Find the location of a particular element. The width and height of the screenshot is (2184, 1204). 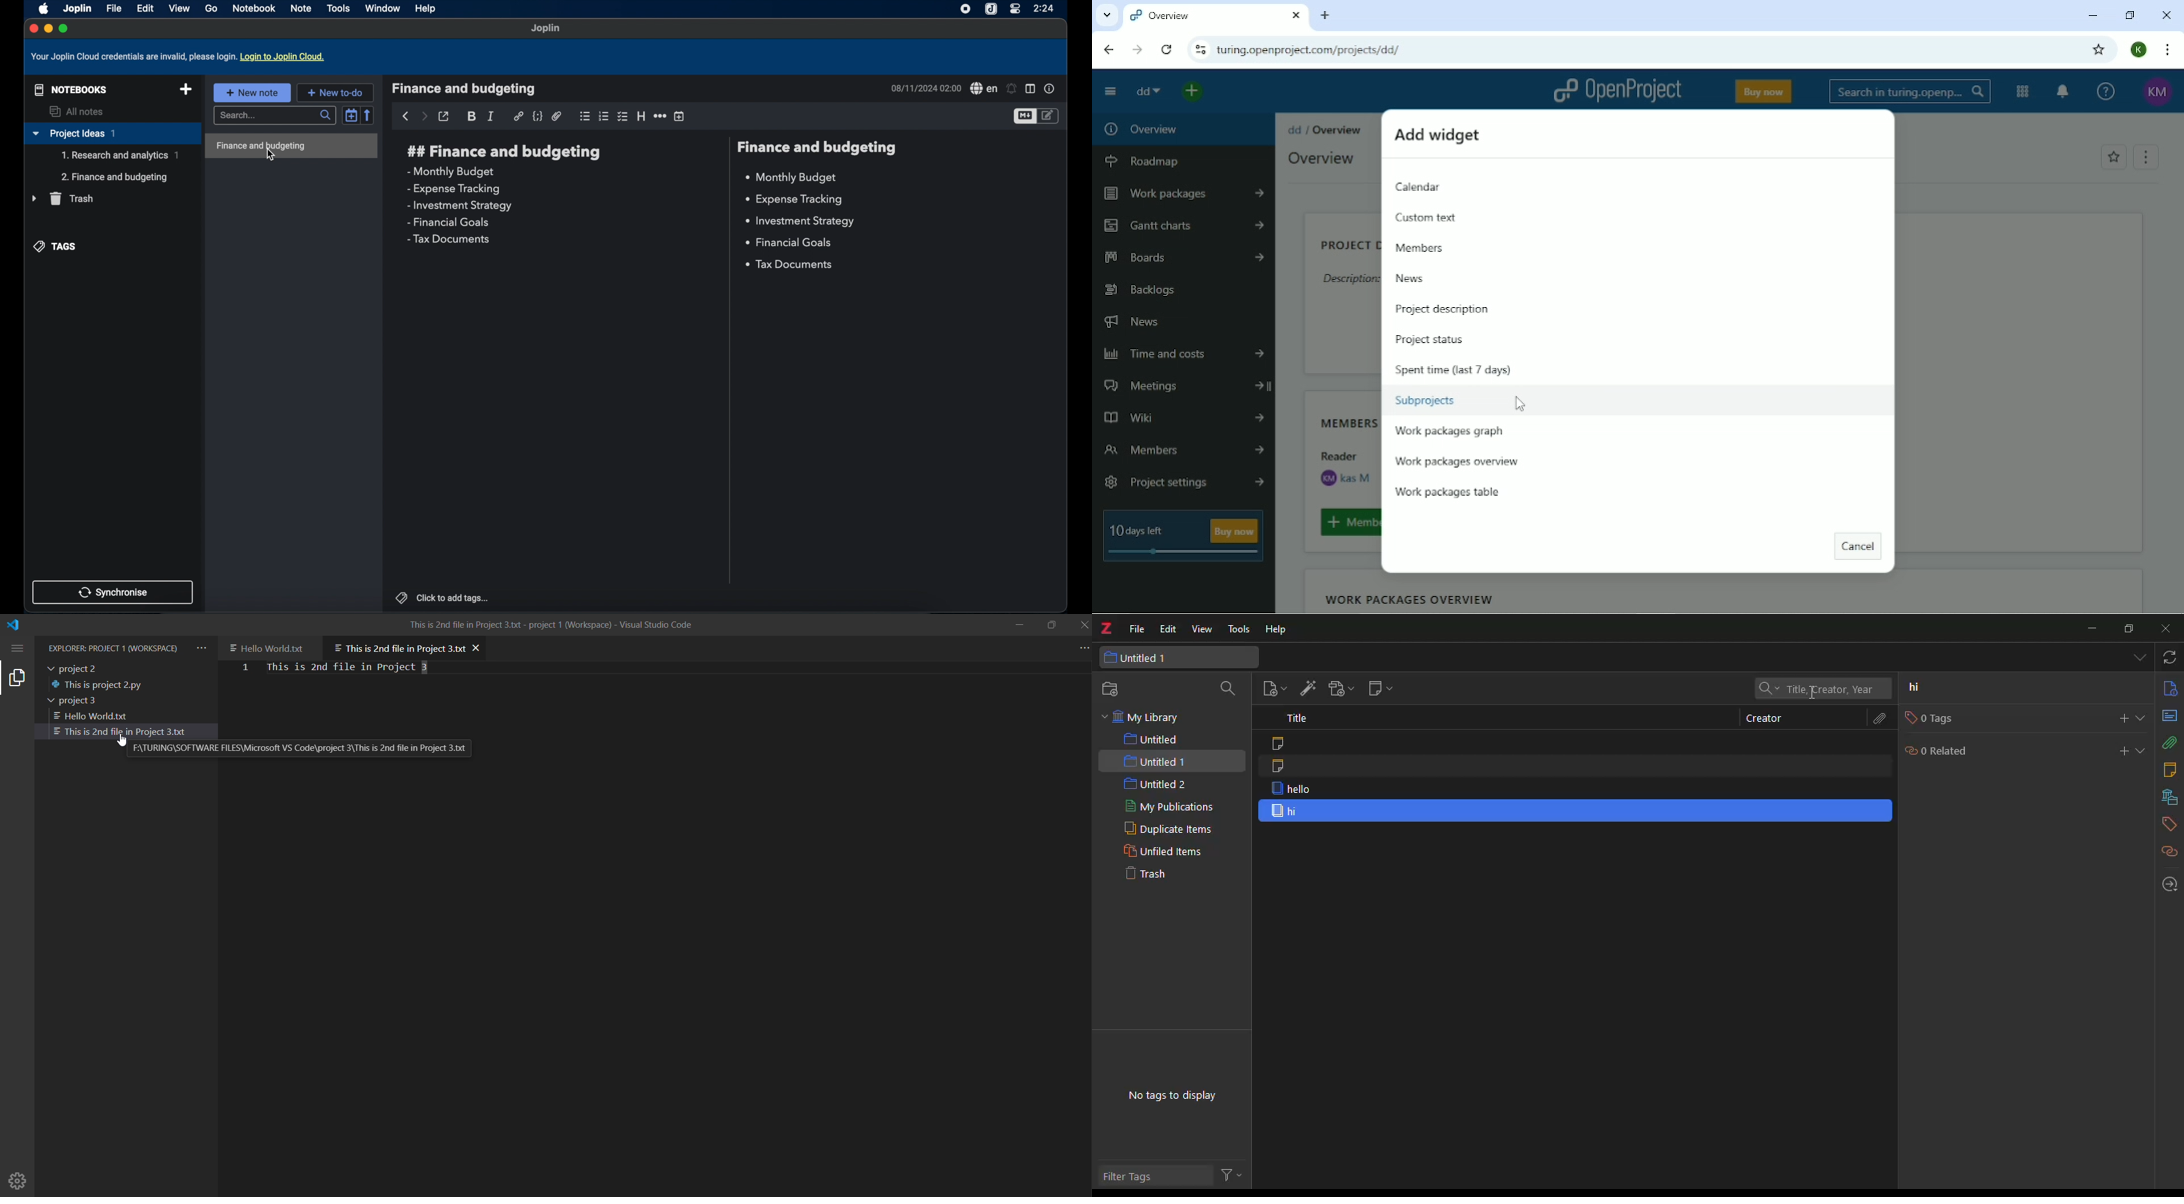

new notebook is located at coordinates (186, 90).